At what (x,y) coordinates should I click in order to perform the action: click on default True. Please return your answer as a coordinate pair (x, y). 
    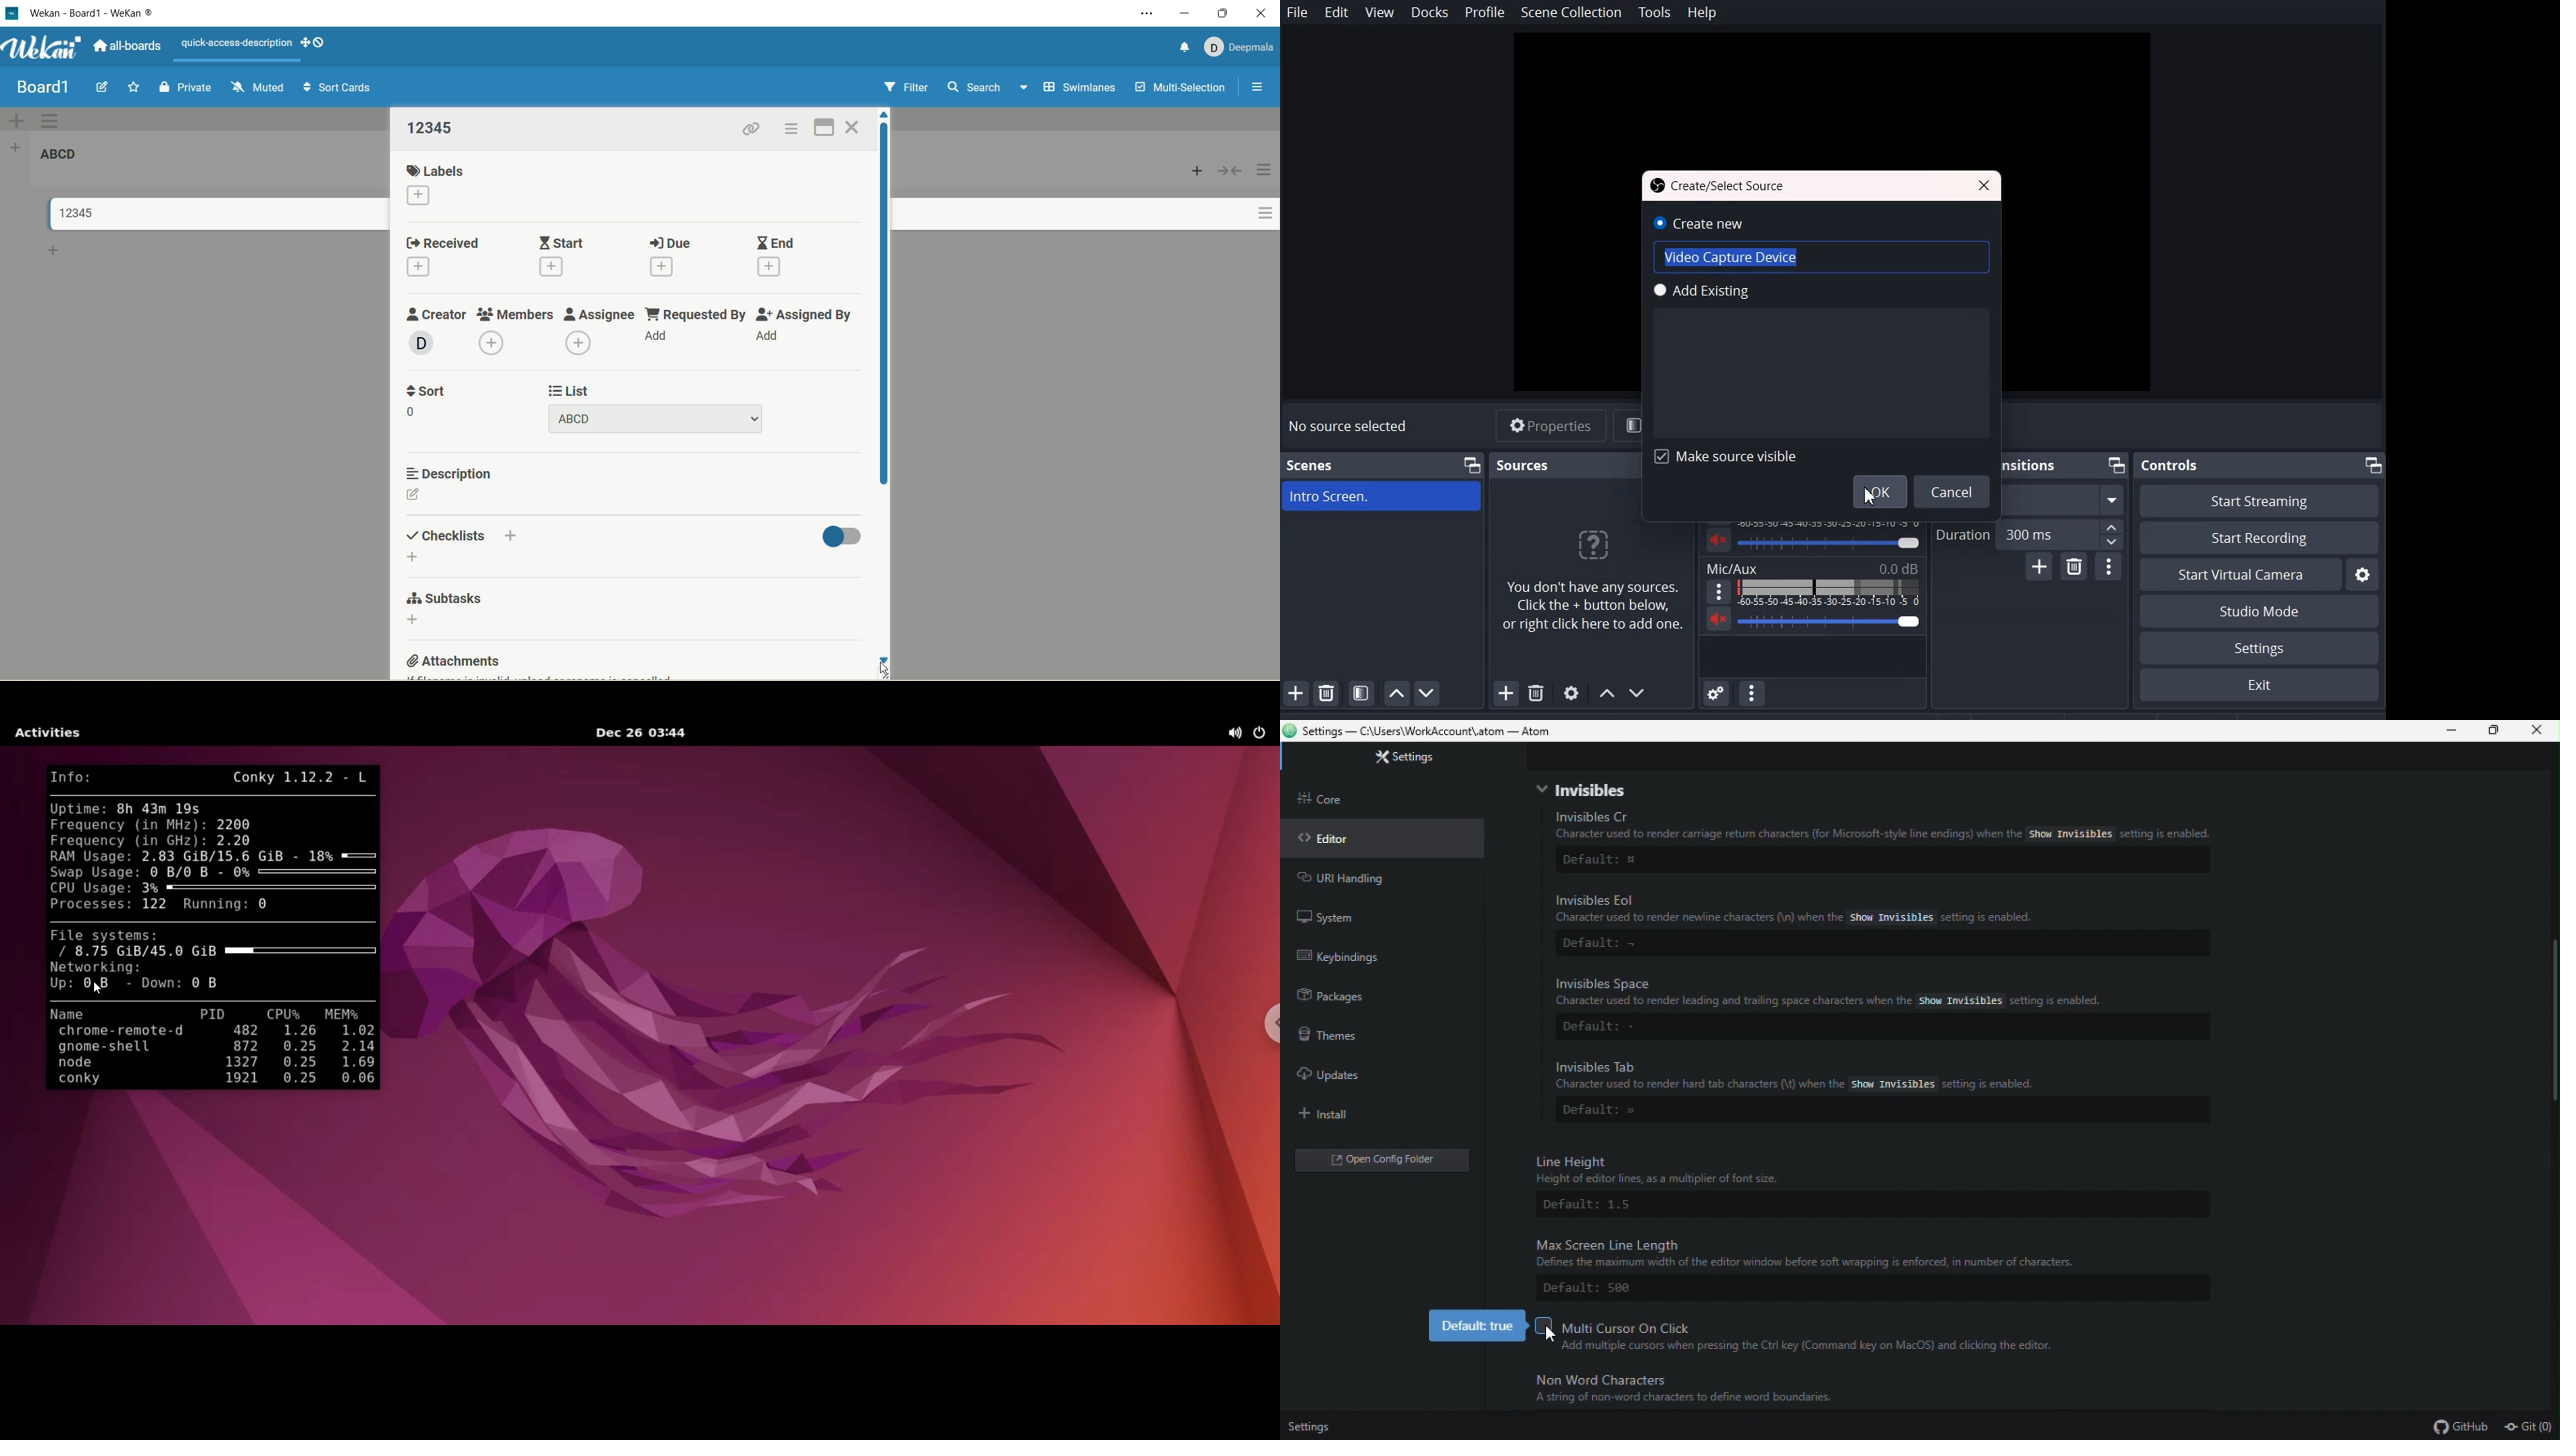
    Looking at the image, I should click on (1476, 1323).